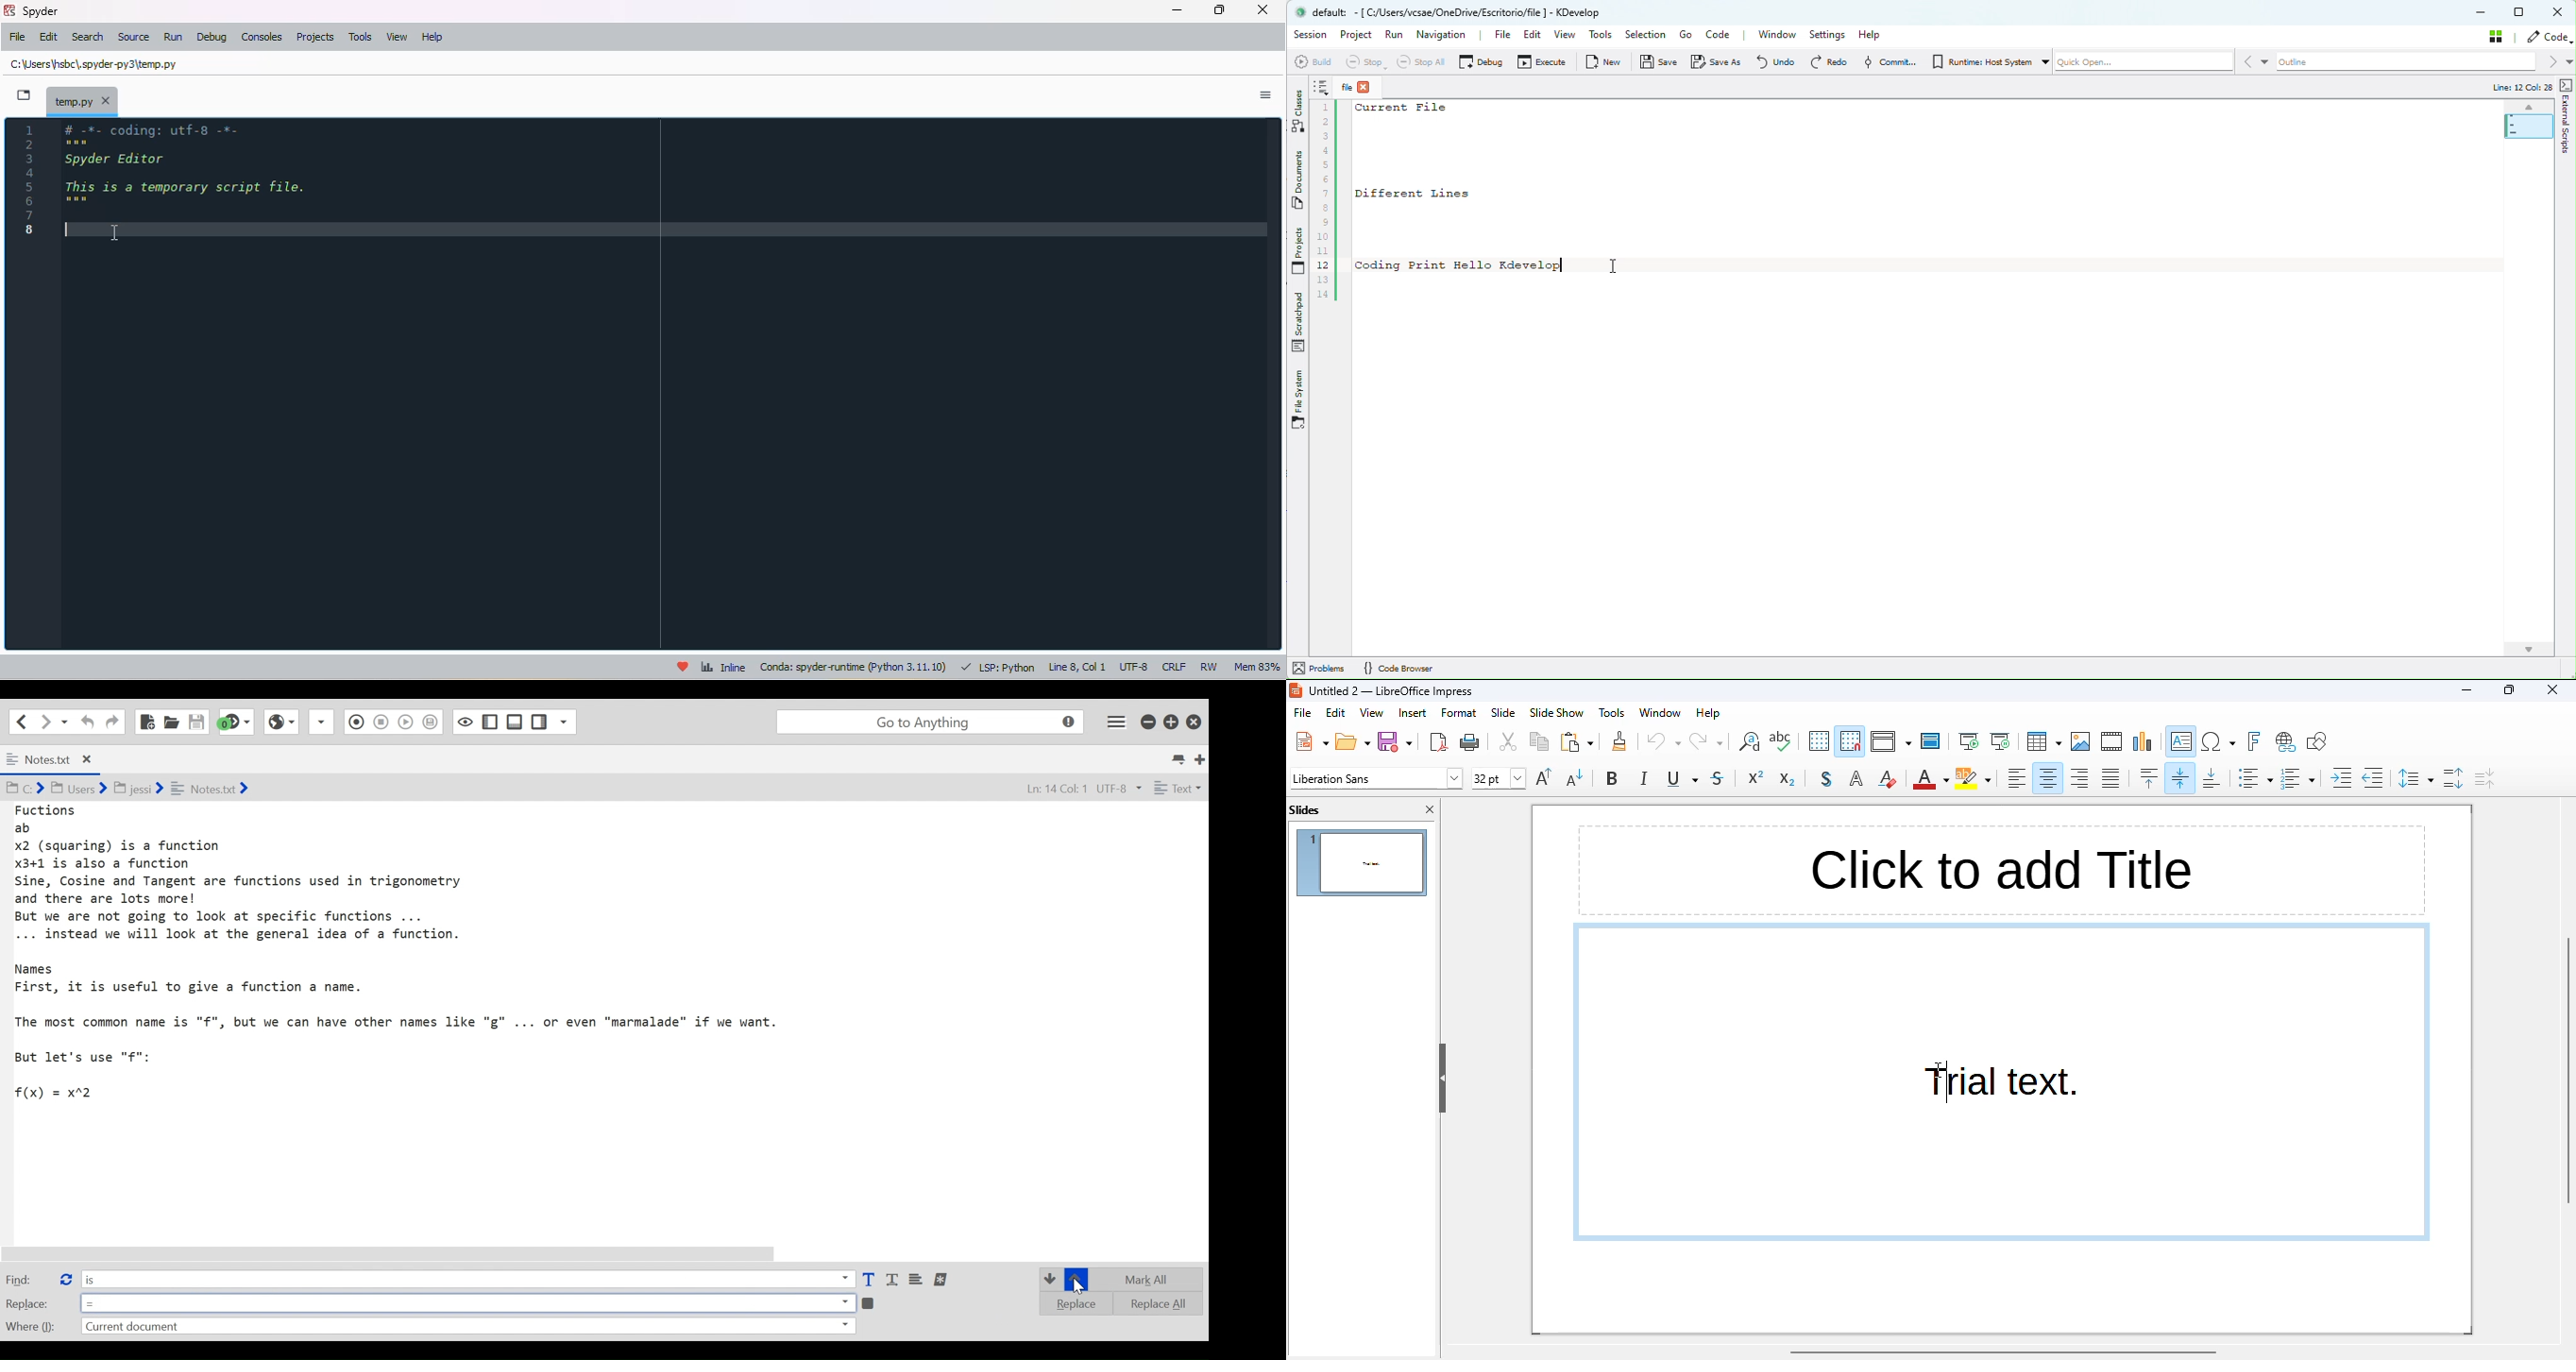  Describe the element at coordinates (1441, 1077) in the screenshot. I see `hide` at that location.